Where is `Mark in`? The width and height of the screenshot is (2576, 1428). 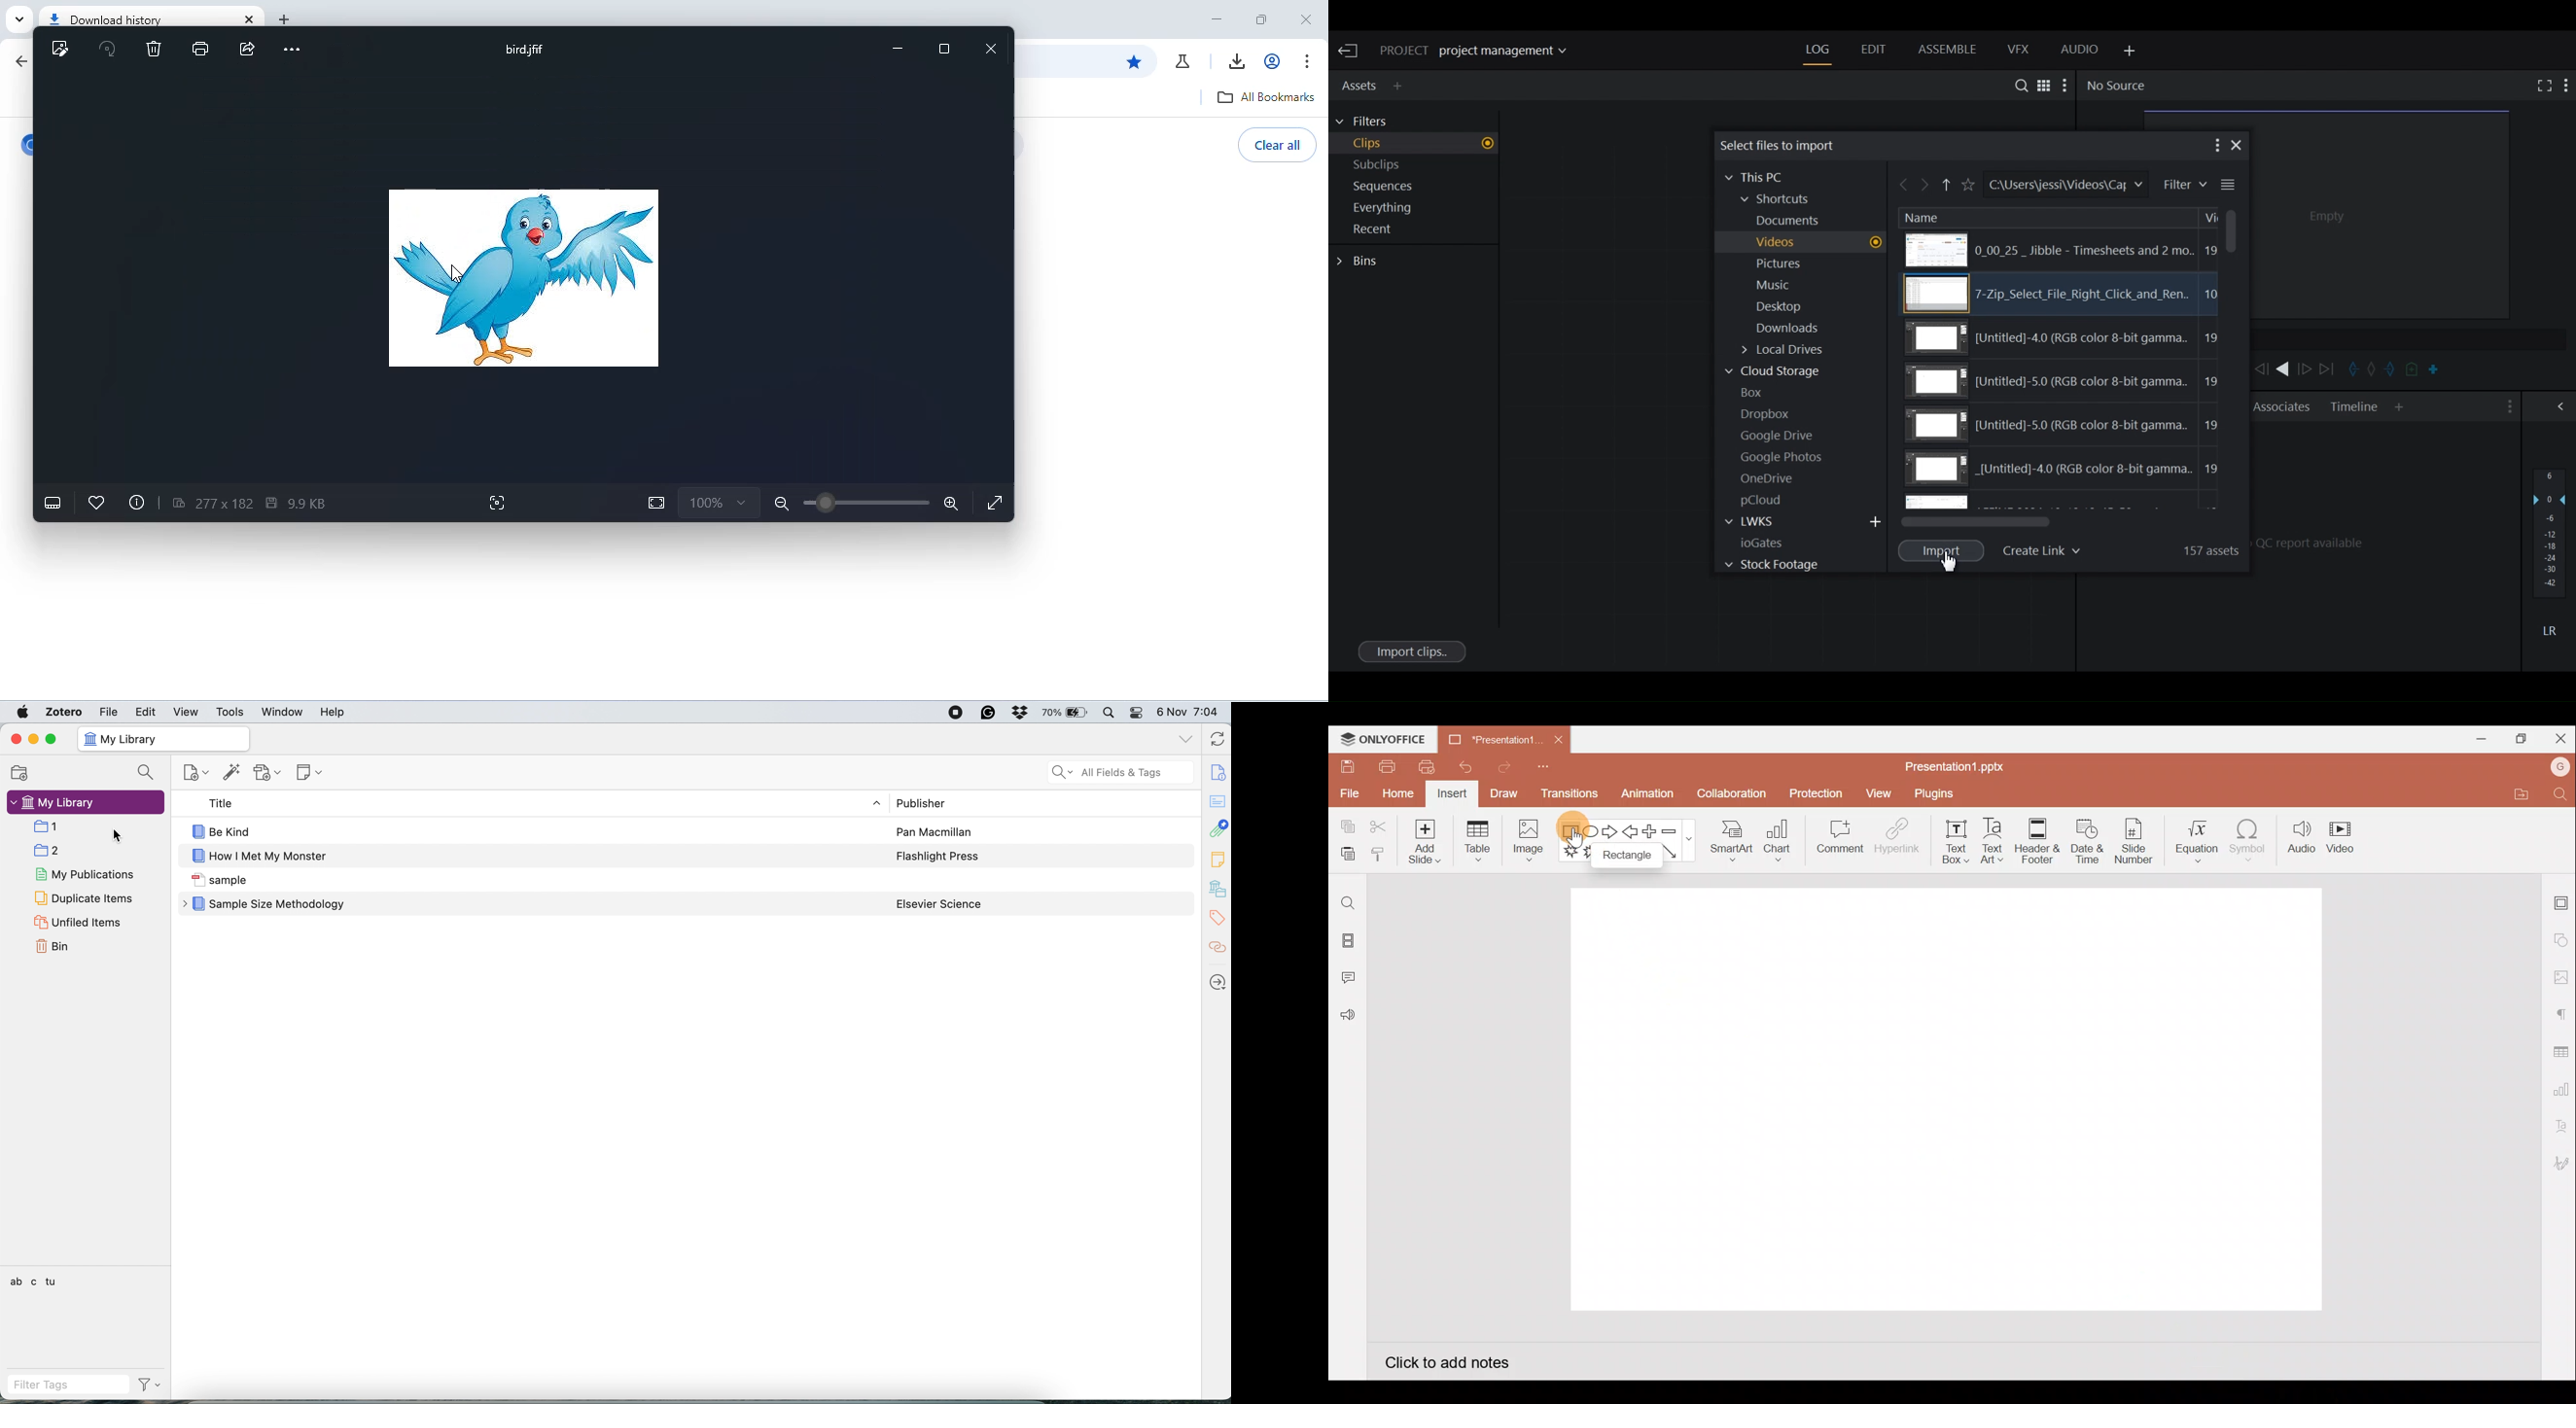
Mark in is located at coordinates (2352, 369).